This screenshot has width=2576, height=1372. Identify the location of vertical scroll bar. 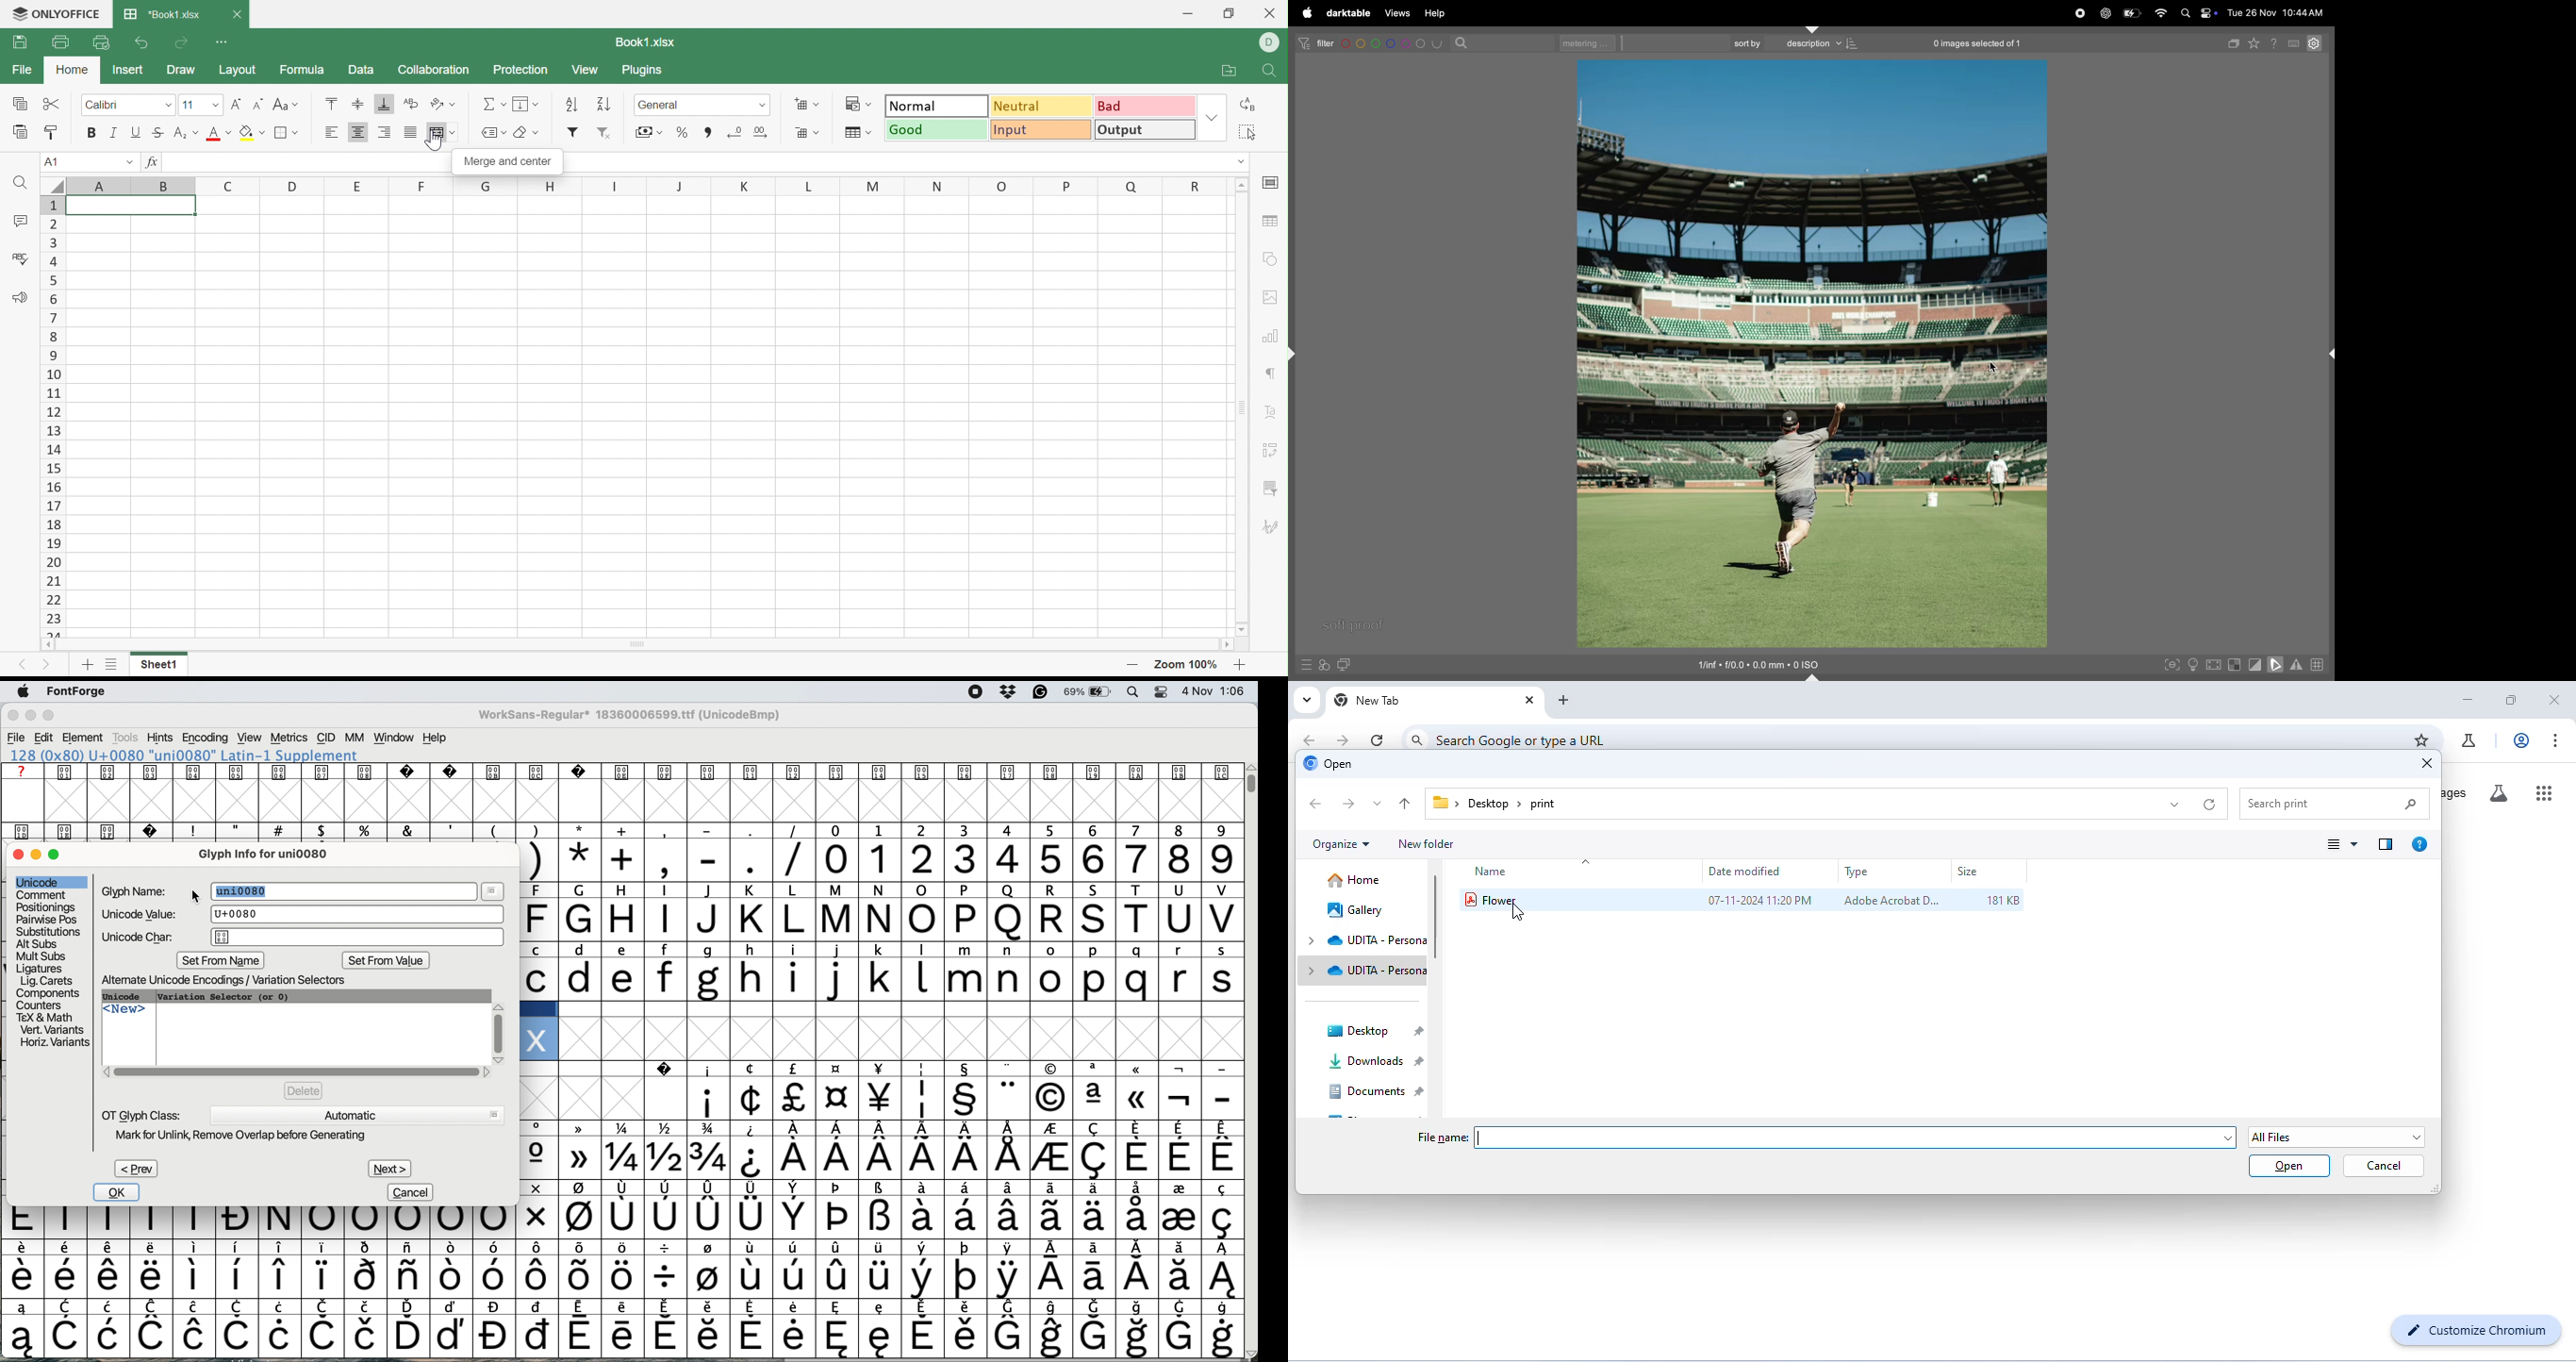
(1440, 914).